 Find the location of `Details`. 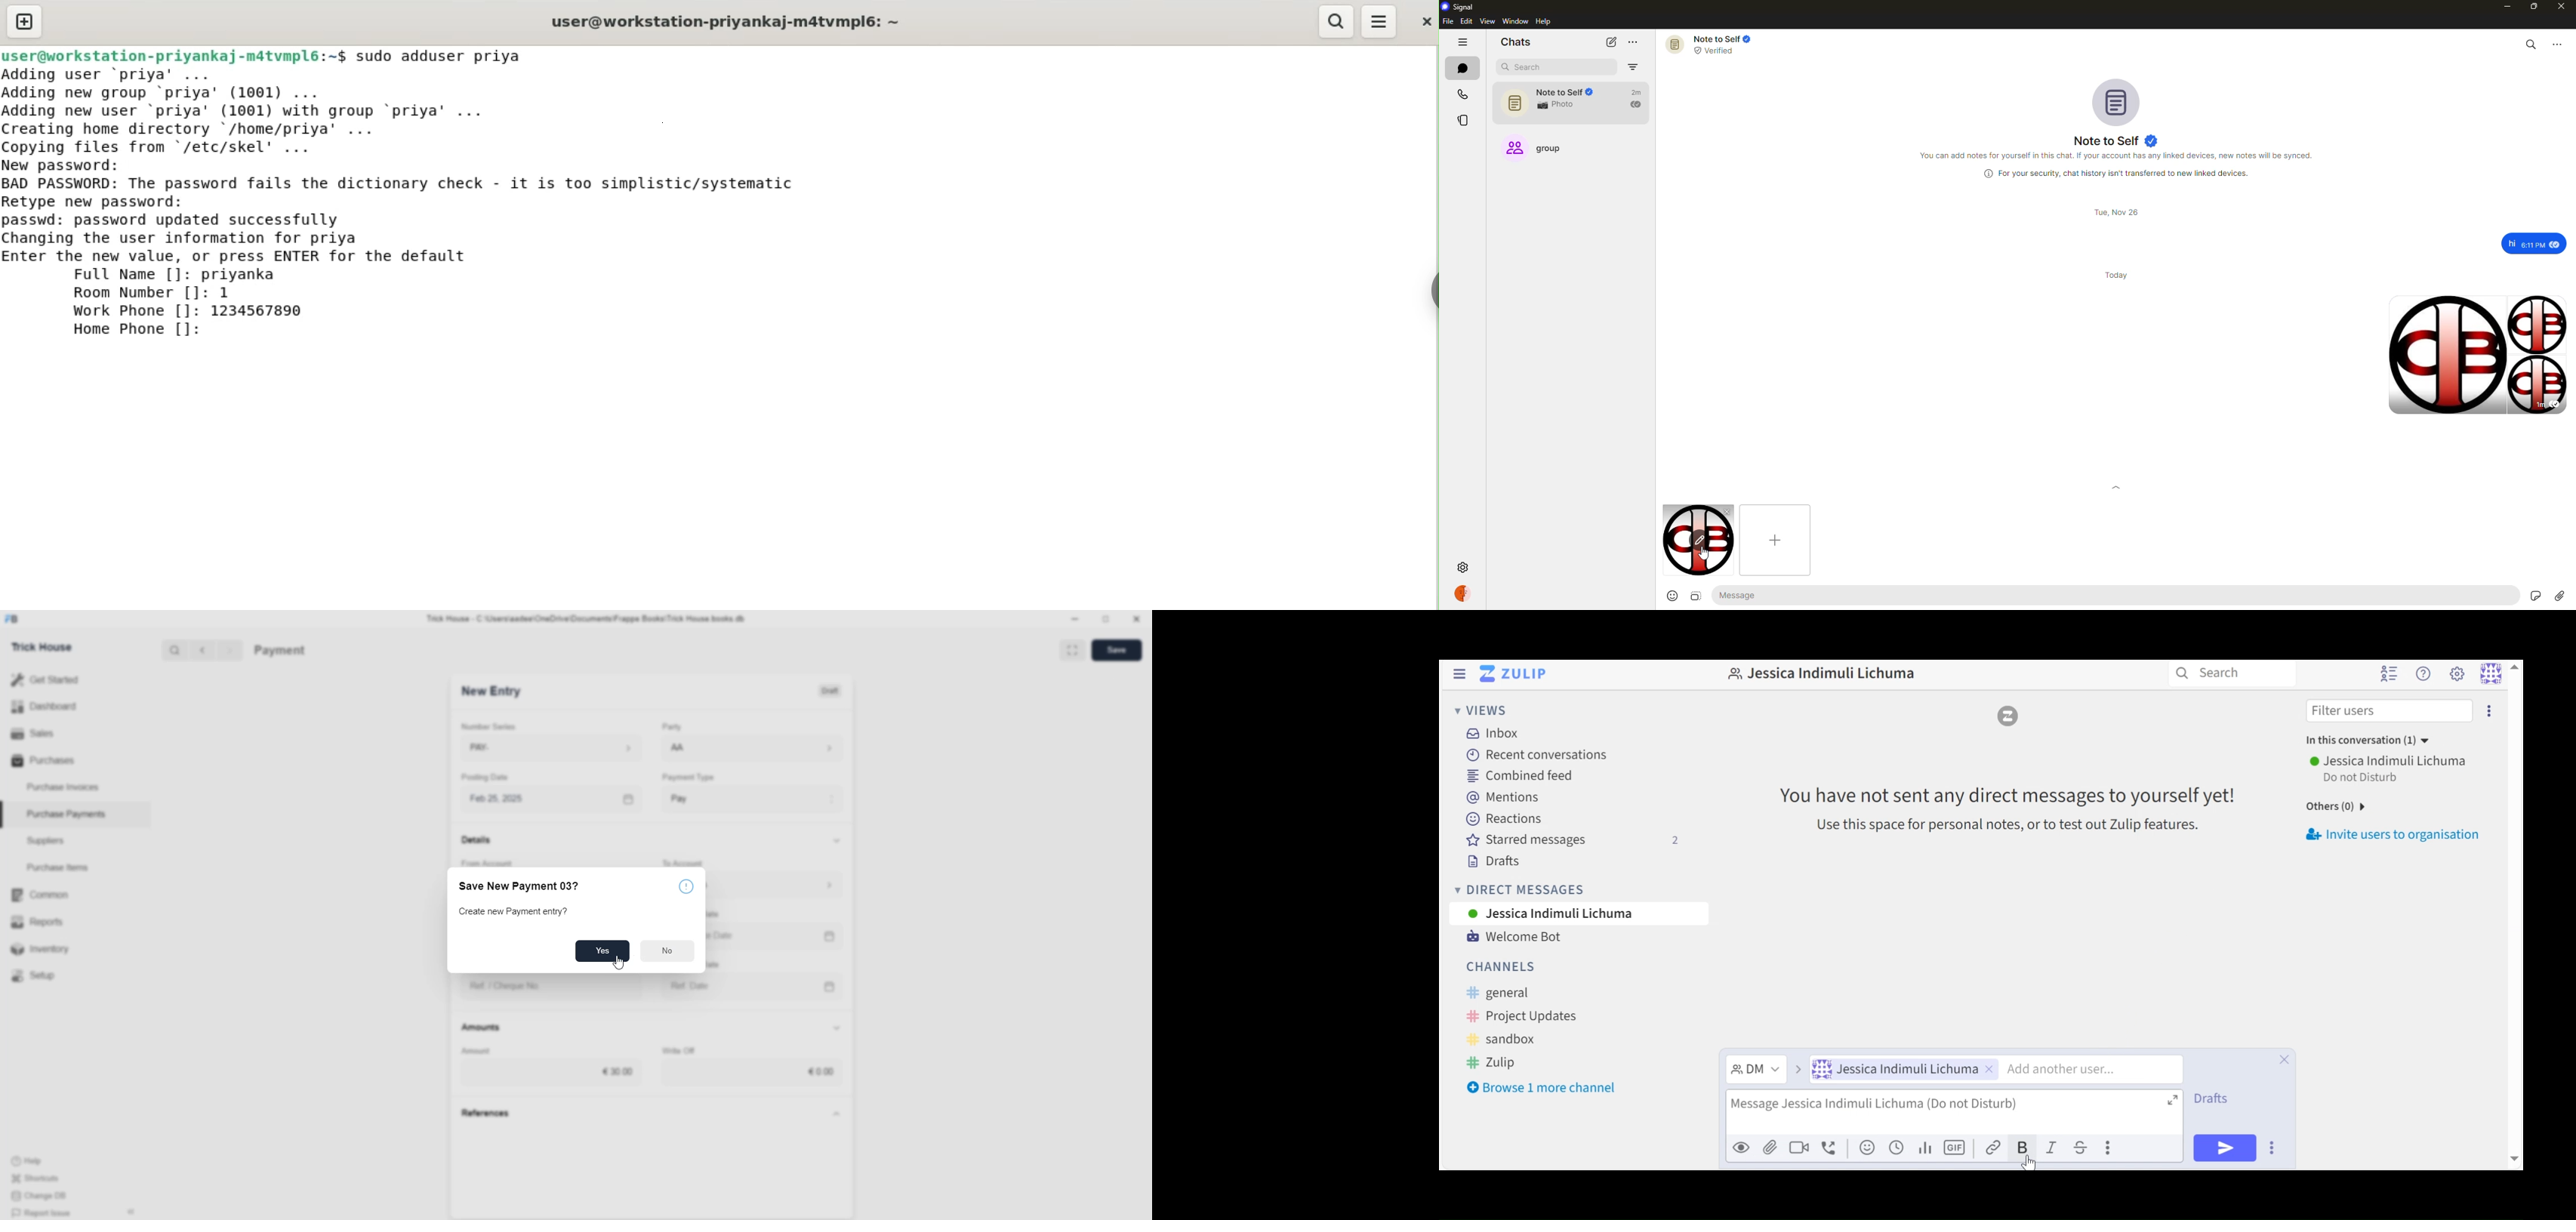

Details is located at coordinates (482, 843).